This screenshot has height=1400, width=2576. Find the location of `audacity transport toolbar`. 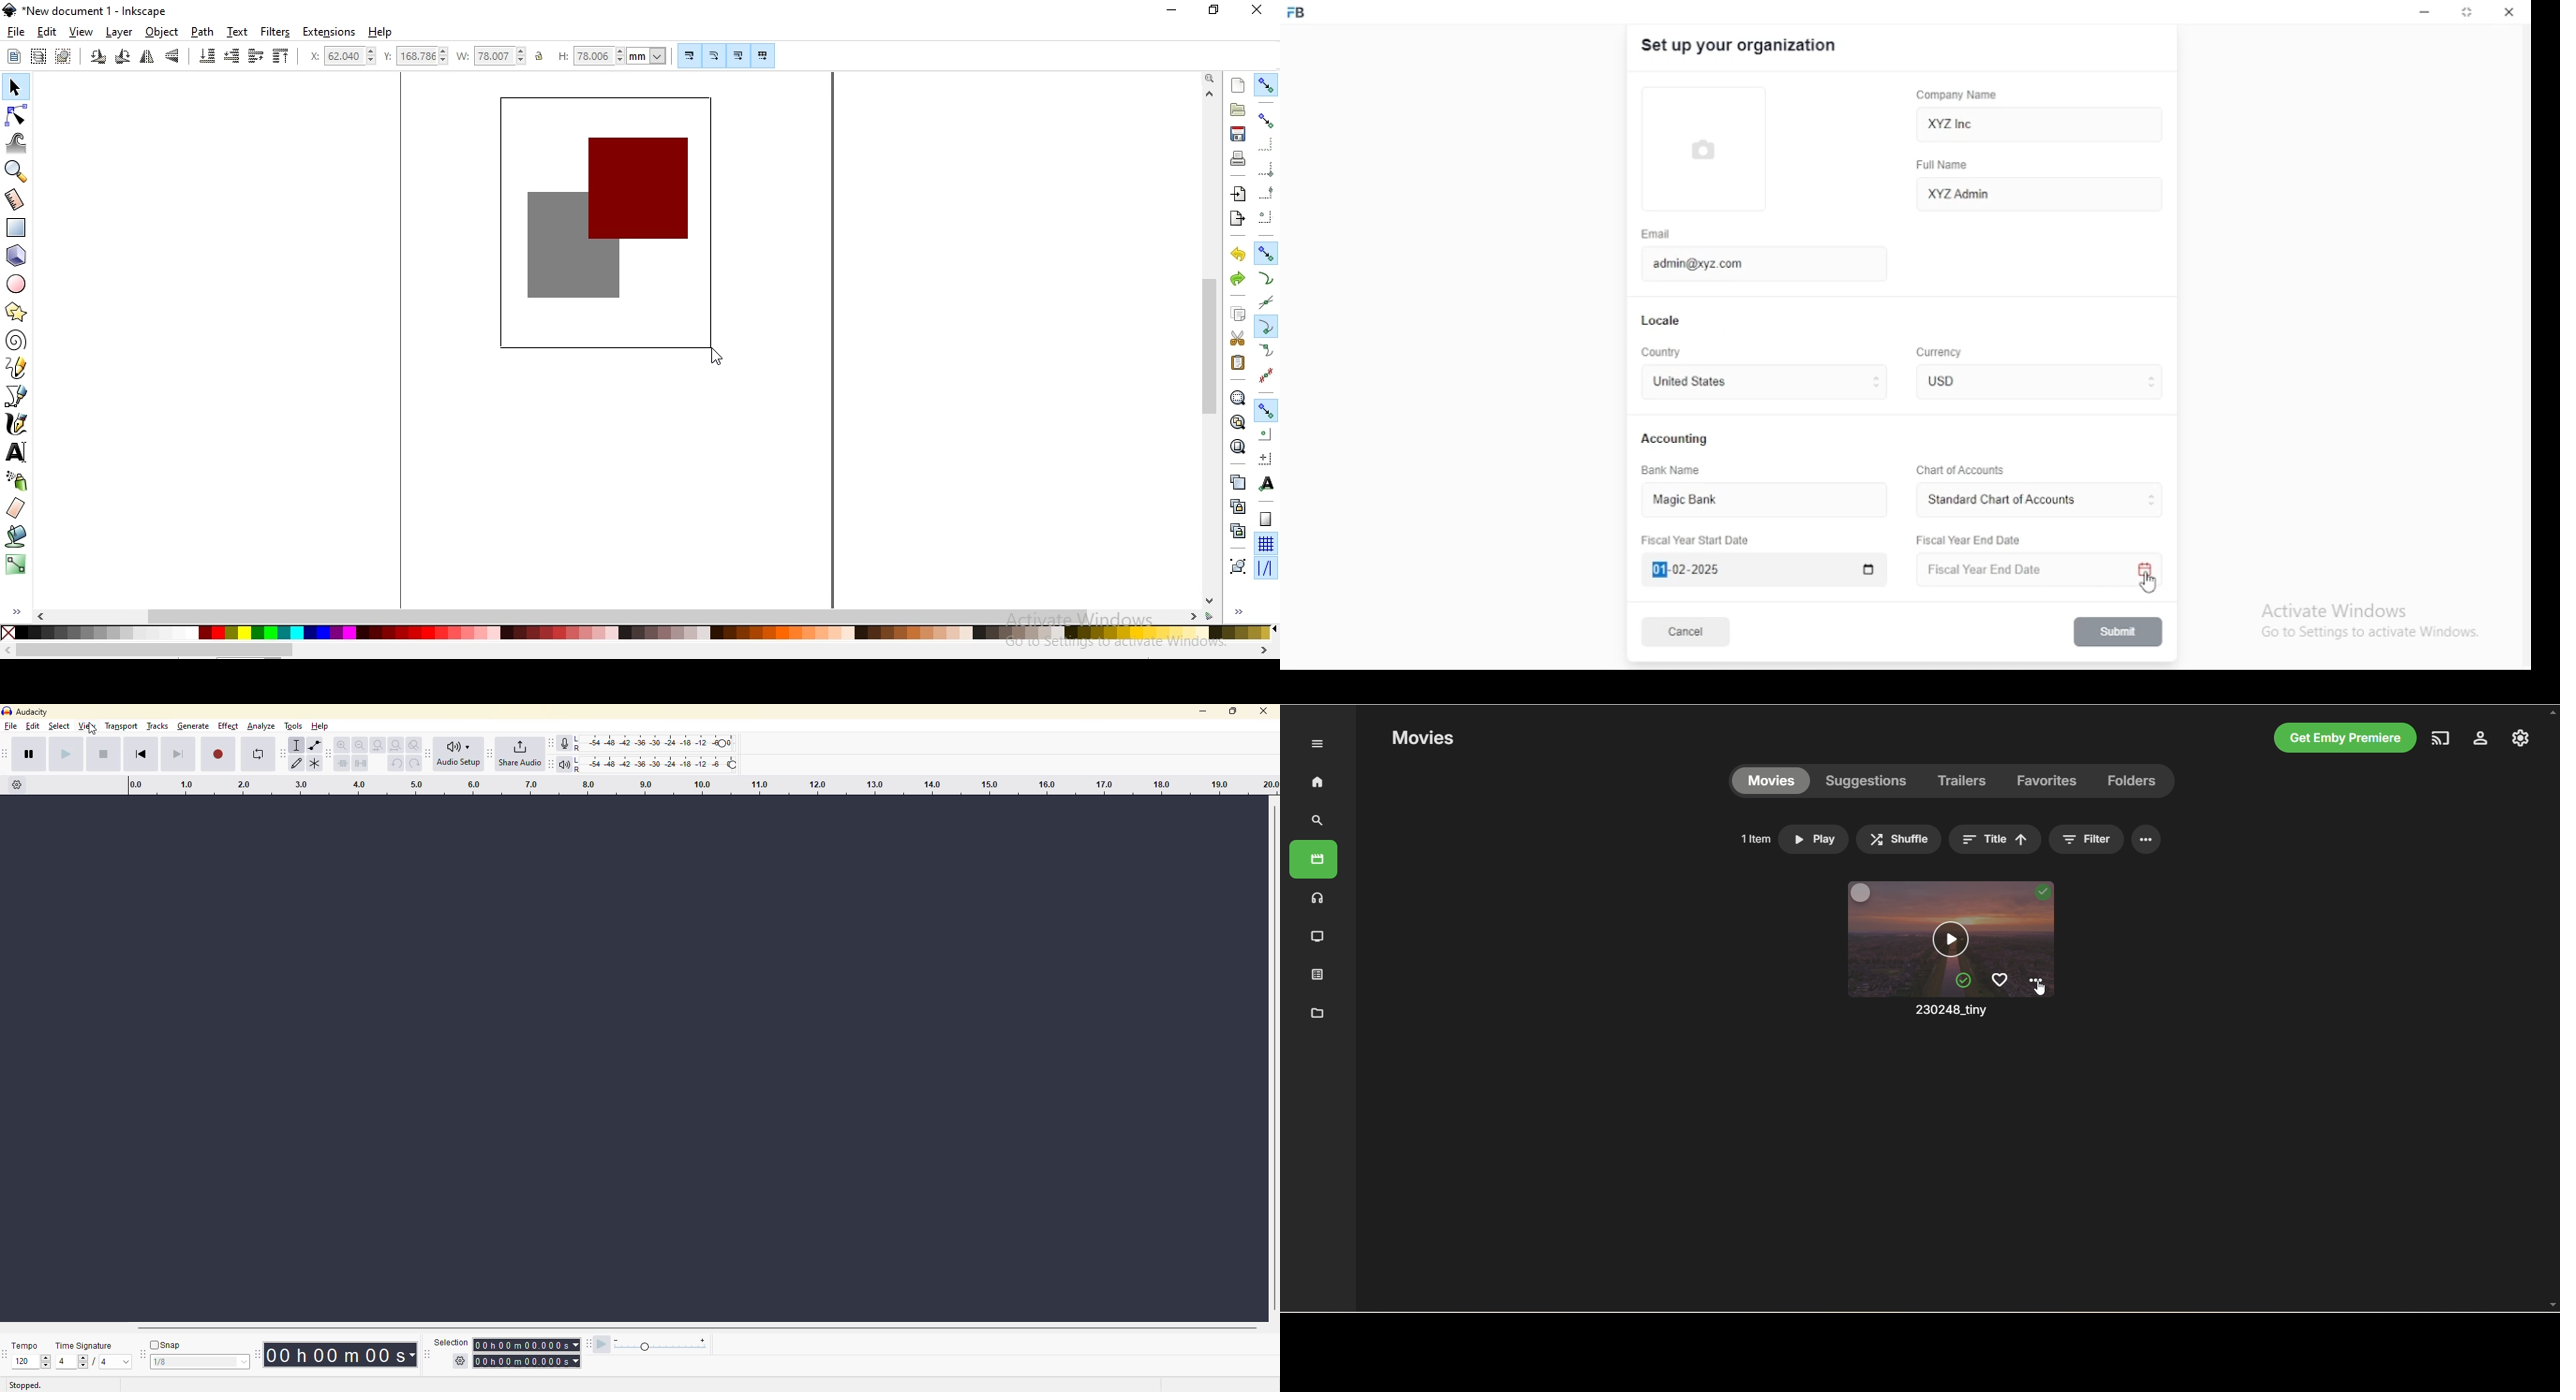

audacity transport toolbar is located at coordinates (7, 755).